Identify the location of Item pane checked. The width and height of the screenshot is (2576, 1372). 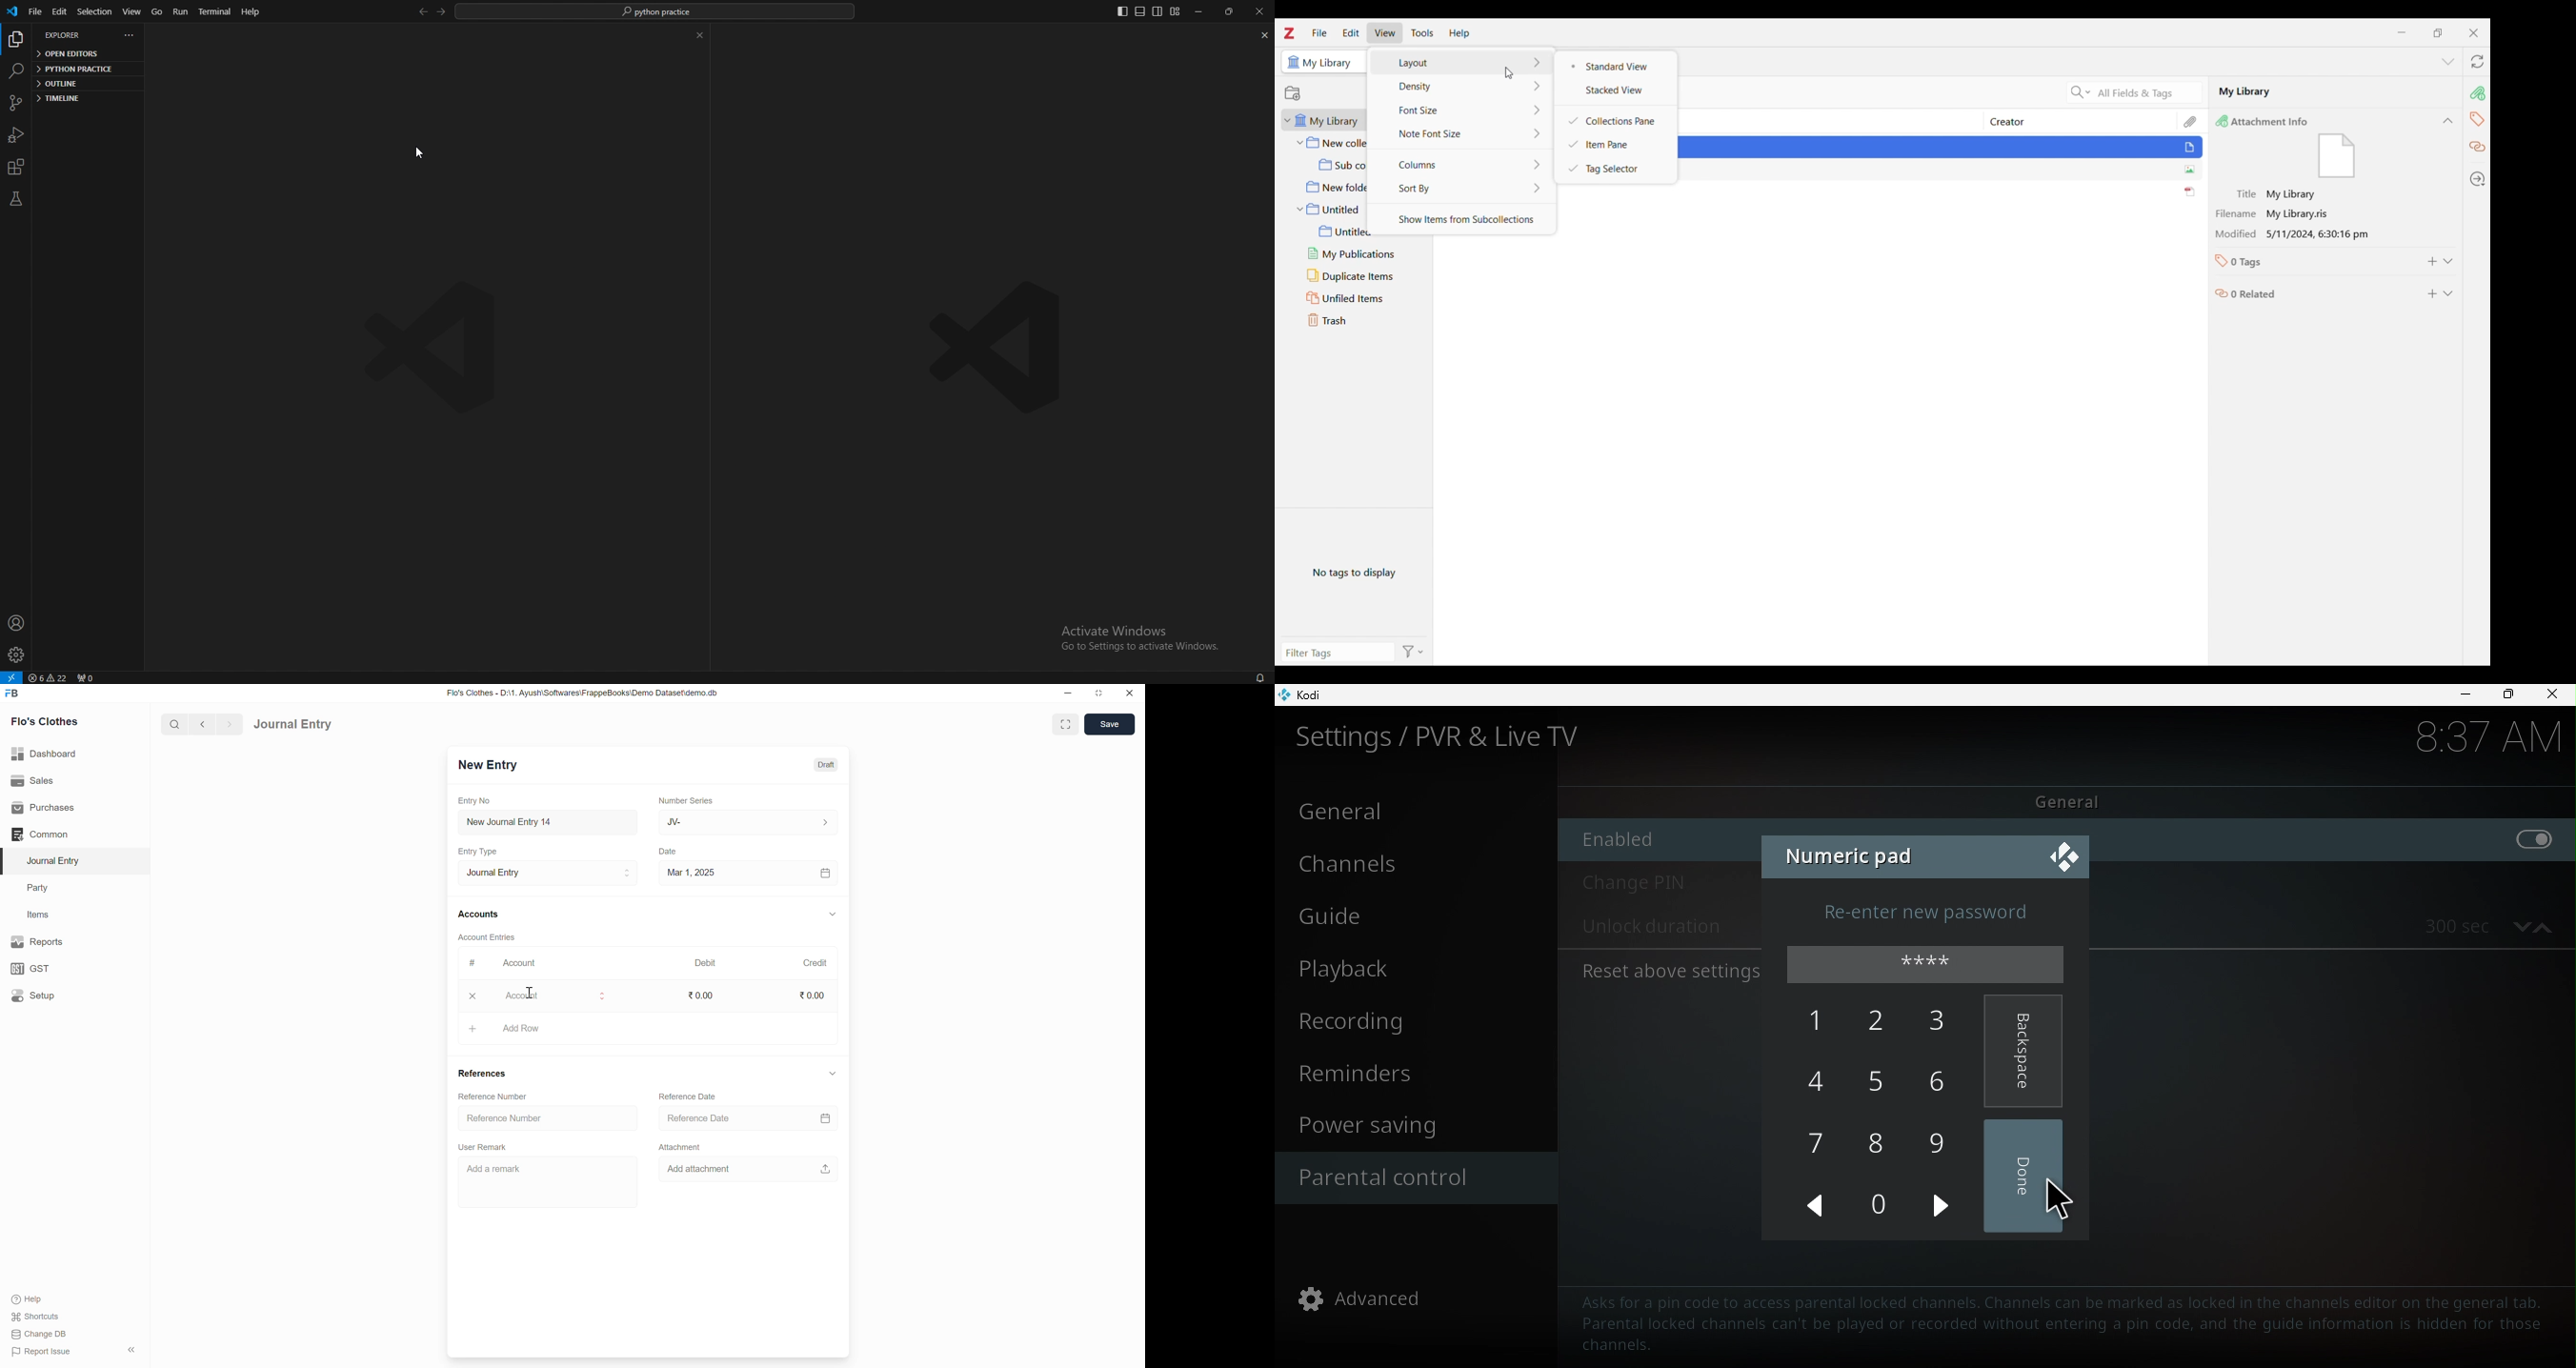
(1615, 144).